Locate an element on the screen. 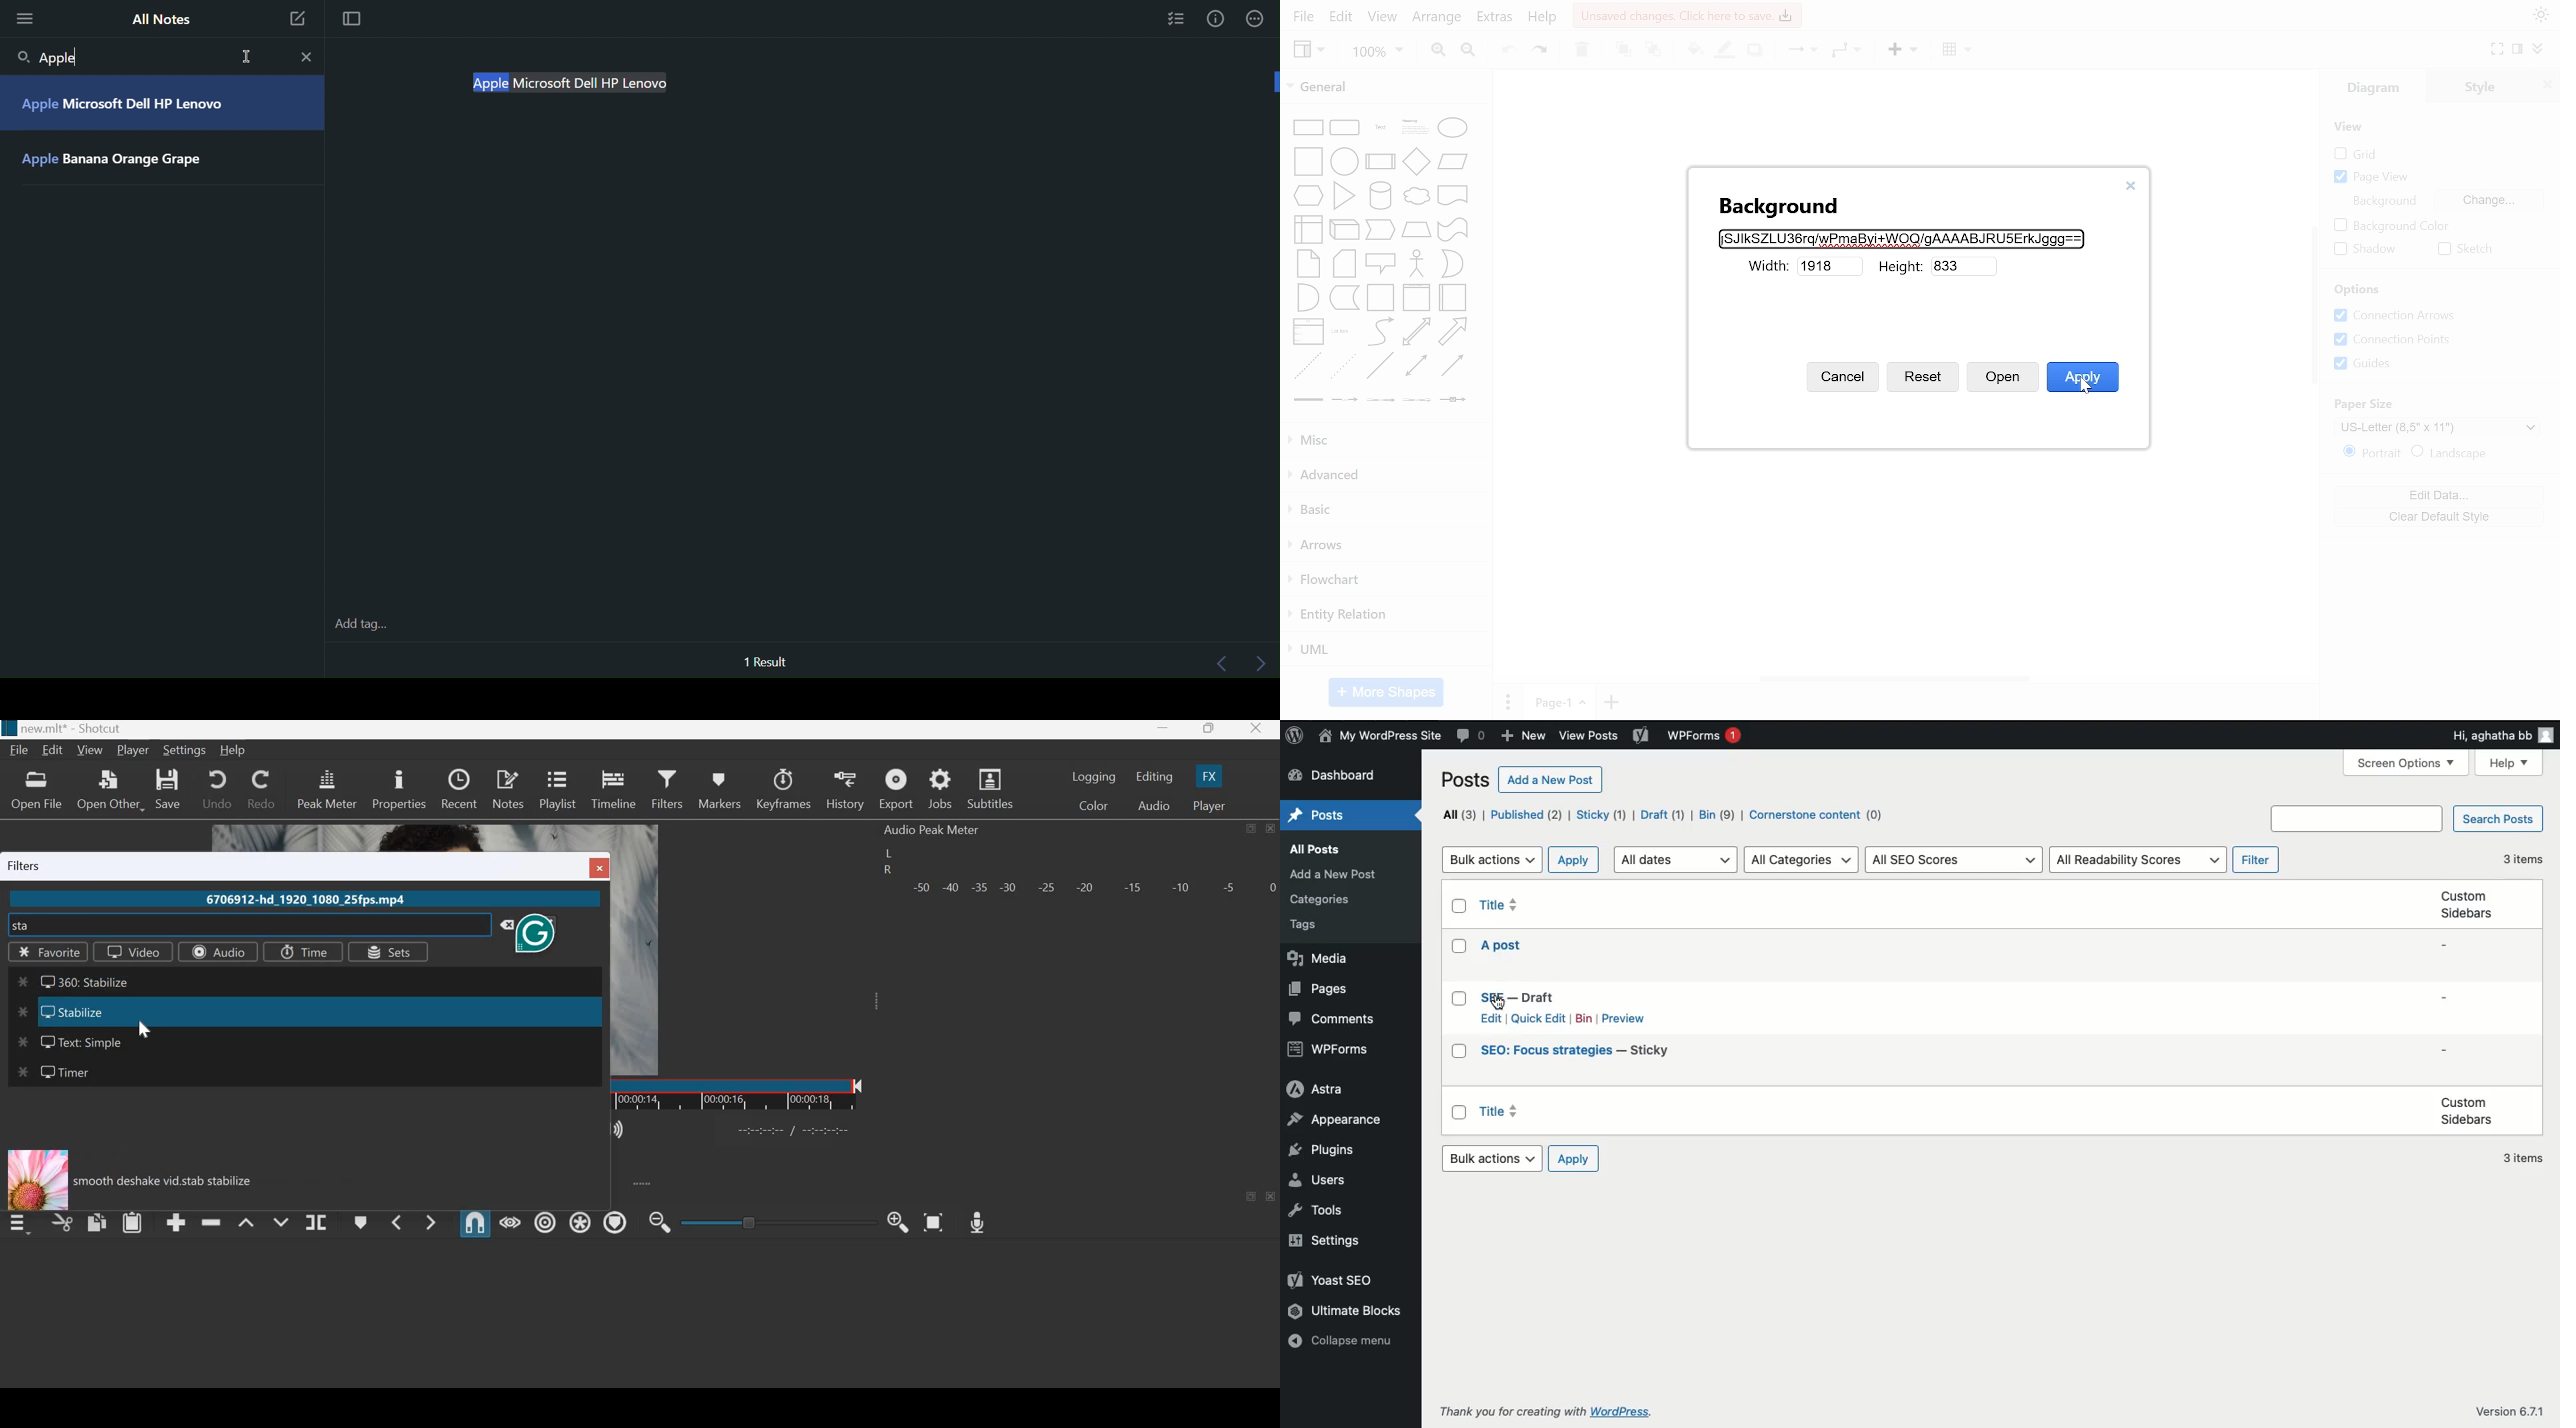 Image resolution: width=2576 pixels, height=1428 pixels. Redo is located at coordinates (263, 789).